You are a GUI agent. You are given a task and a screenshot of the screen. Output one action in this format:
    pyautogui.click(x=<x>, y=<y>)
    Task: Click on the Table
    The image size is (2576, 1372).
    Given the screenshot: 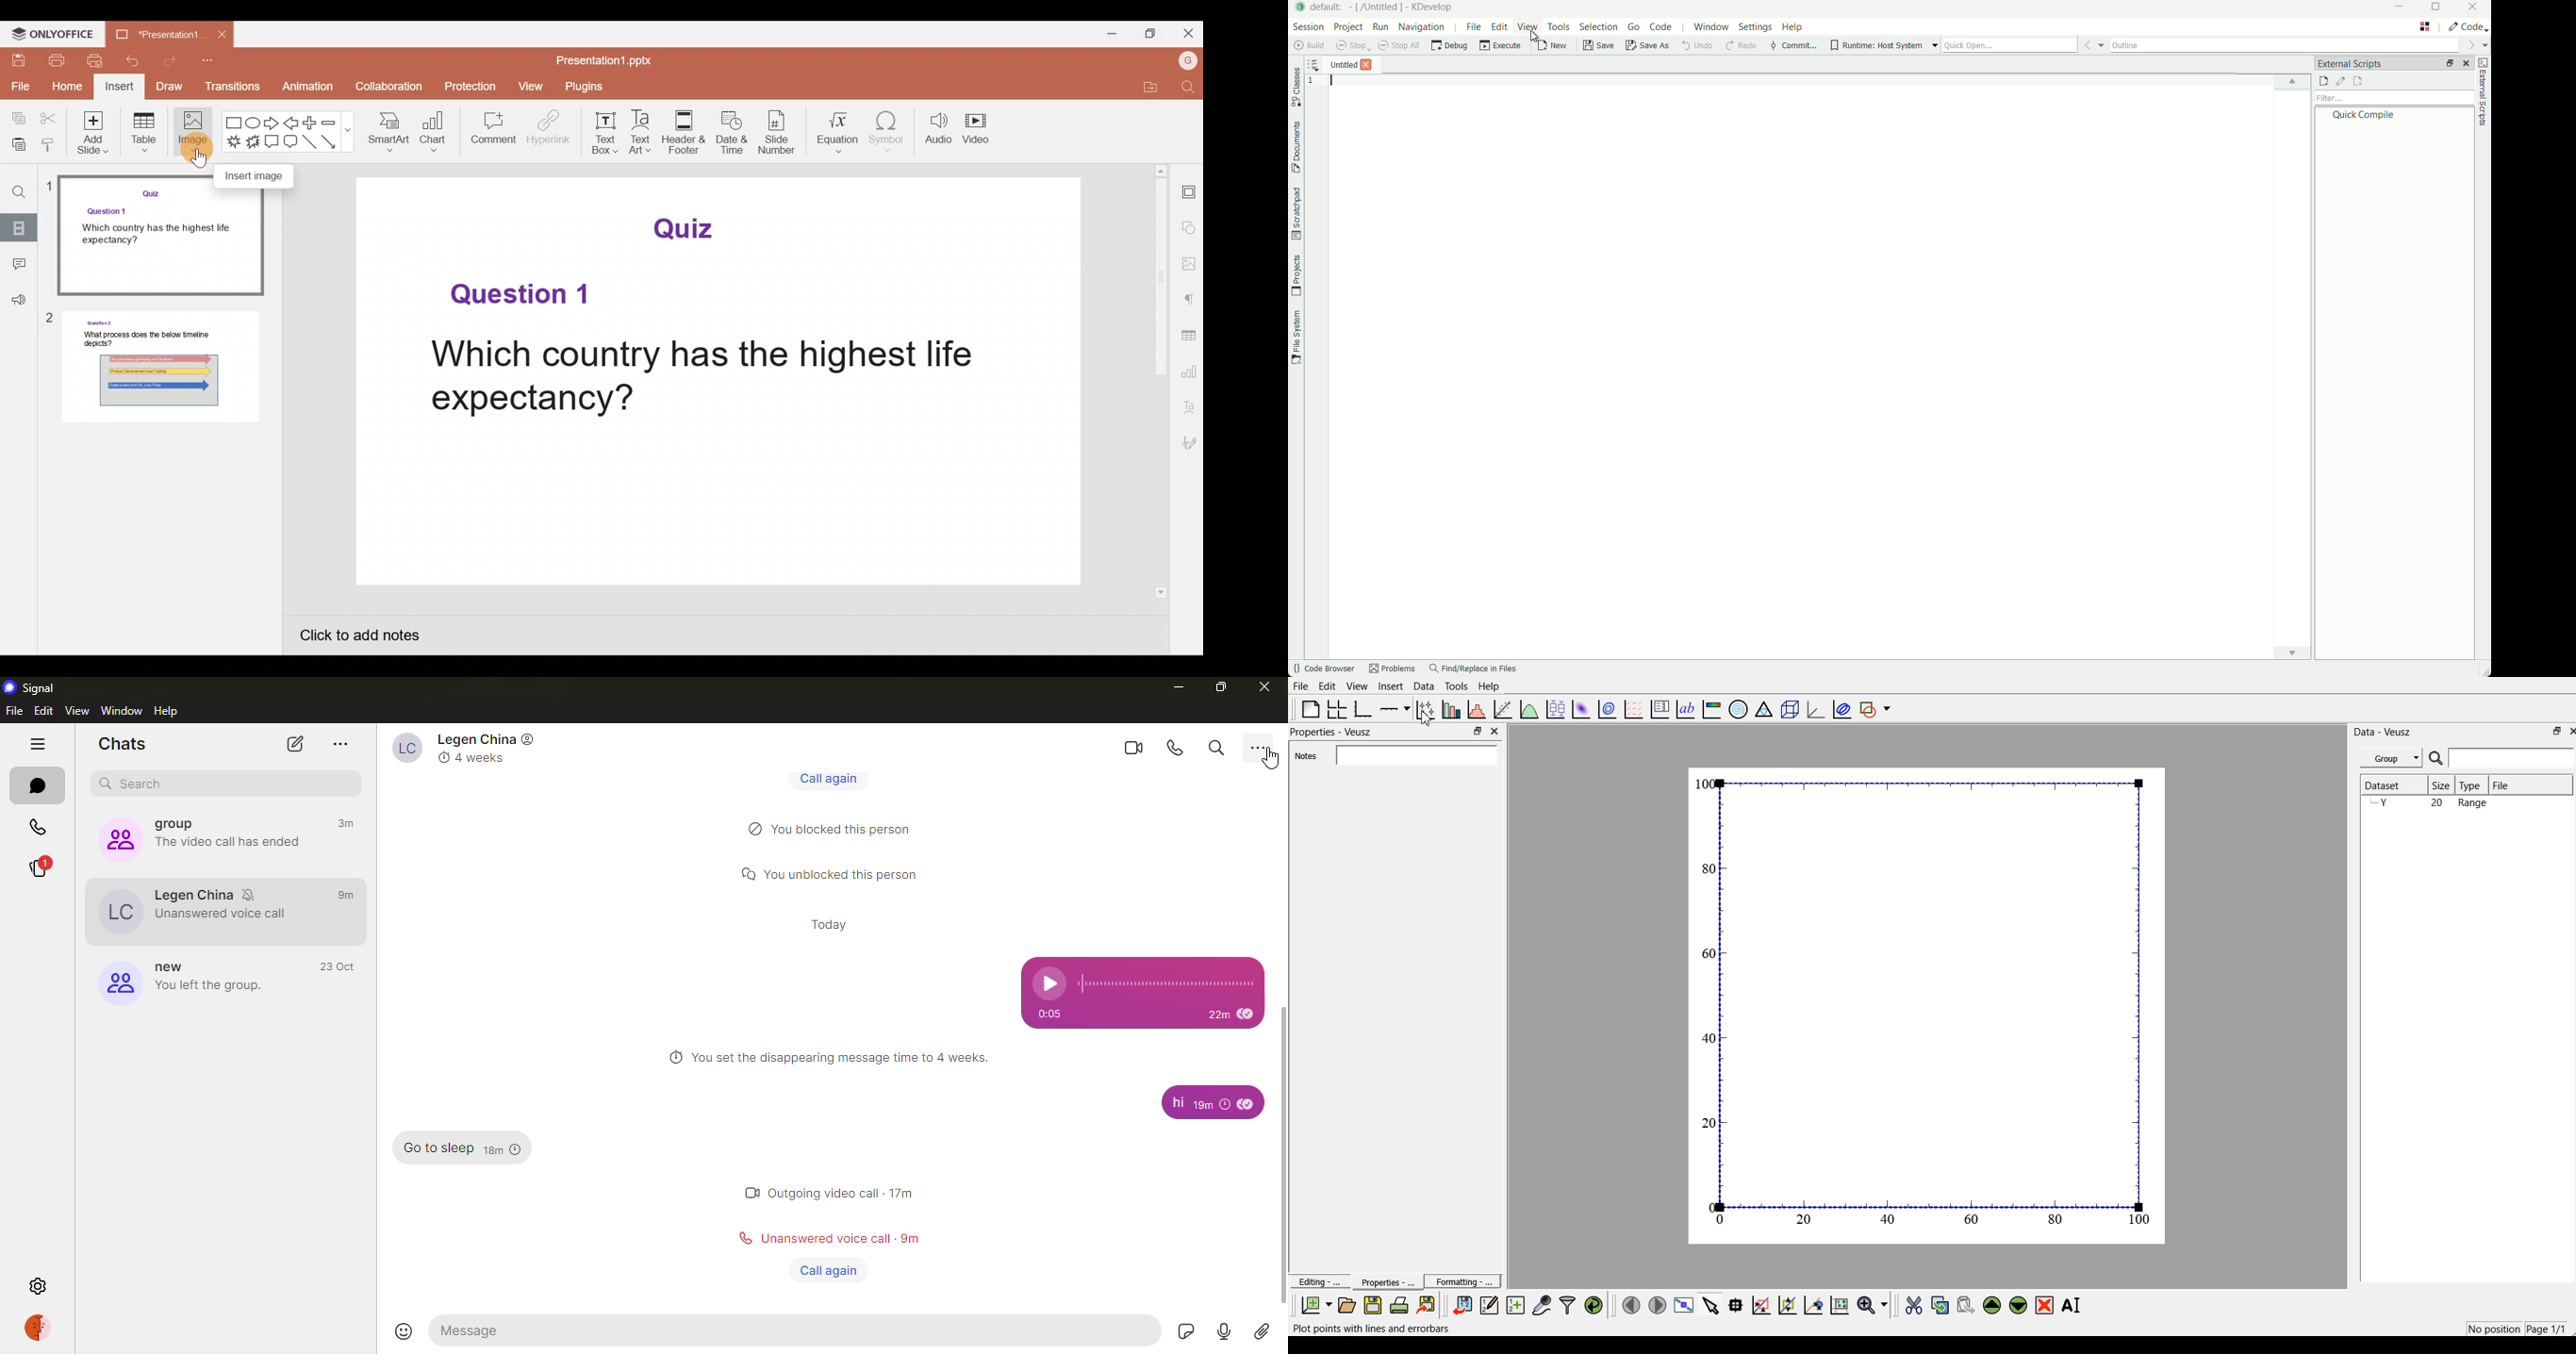 What is the action you would take?
    pyautogui.click(x=144, y=137)
    